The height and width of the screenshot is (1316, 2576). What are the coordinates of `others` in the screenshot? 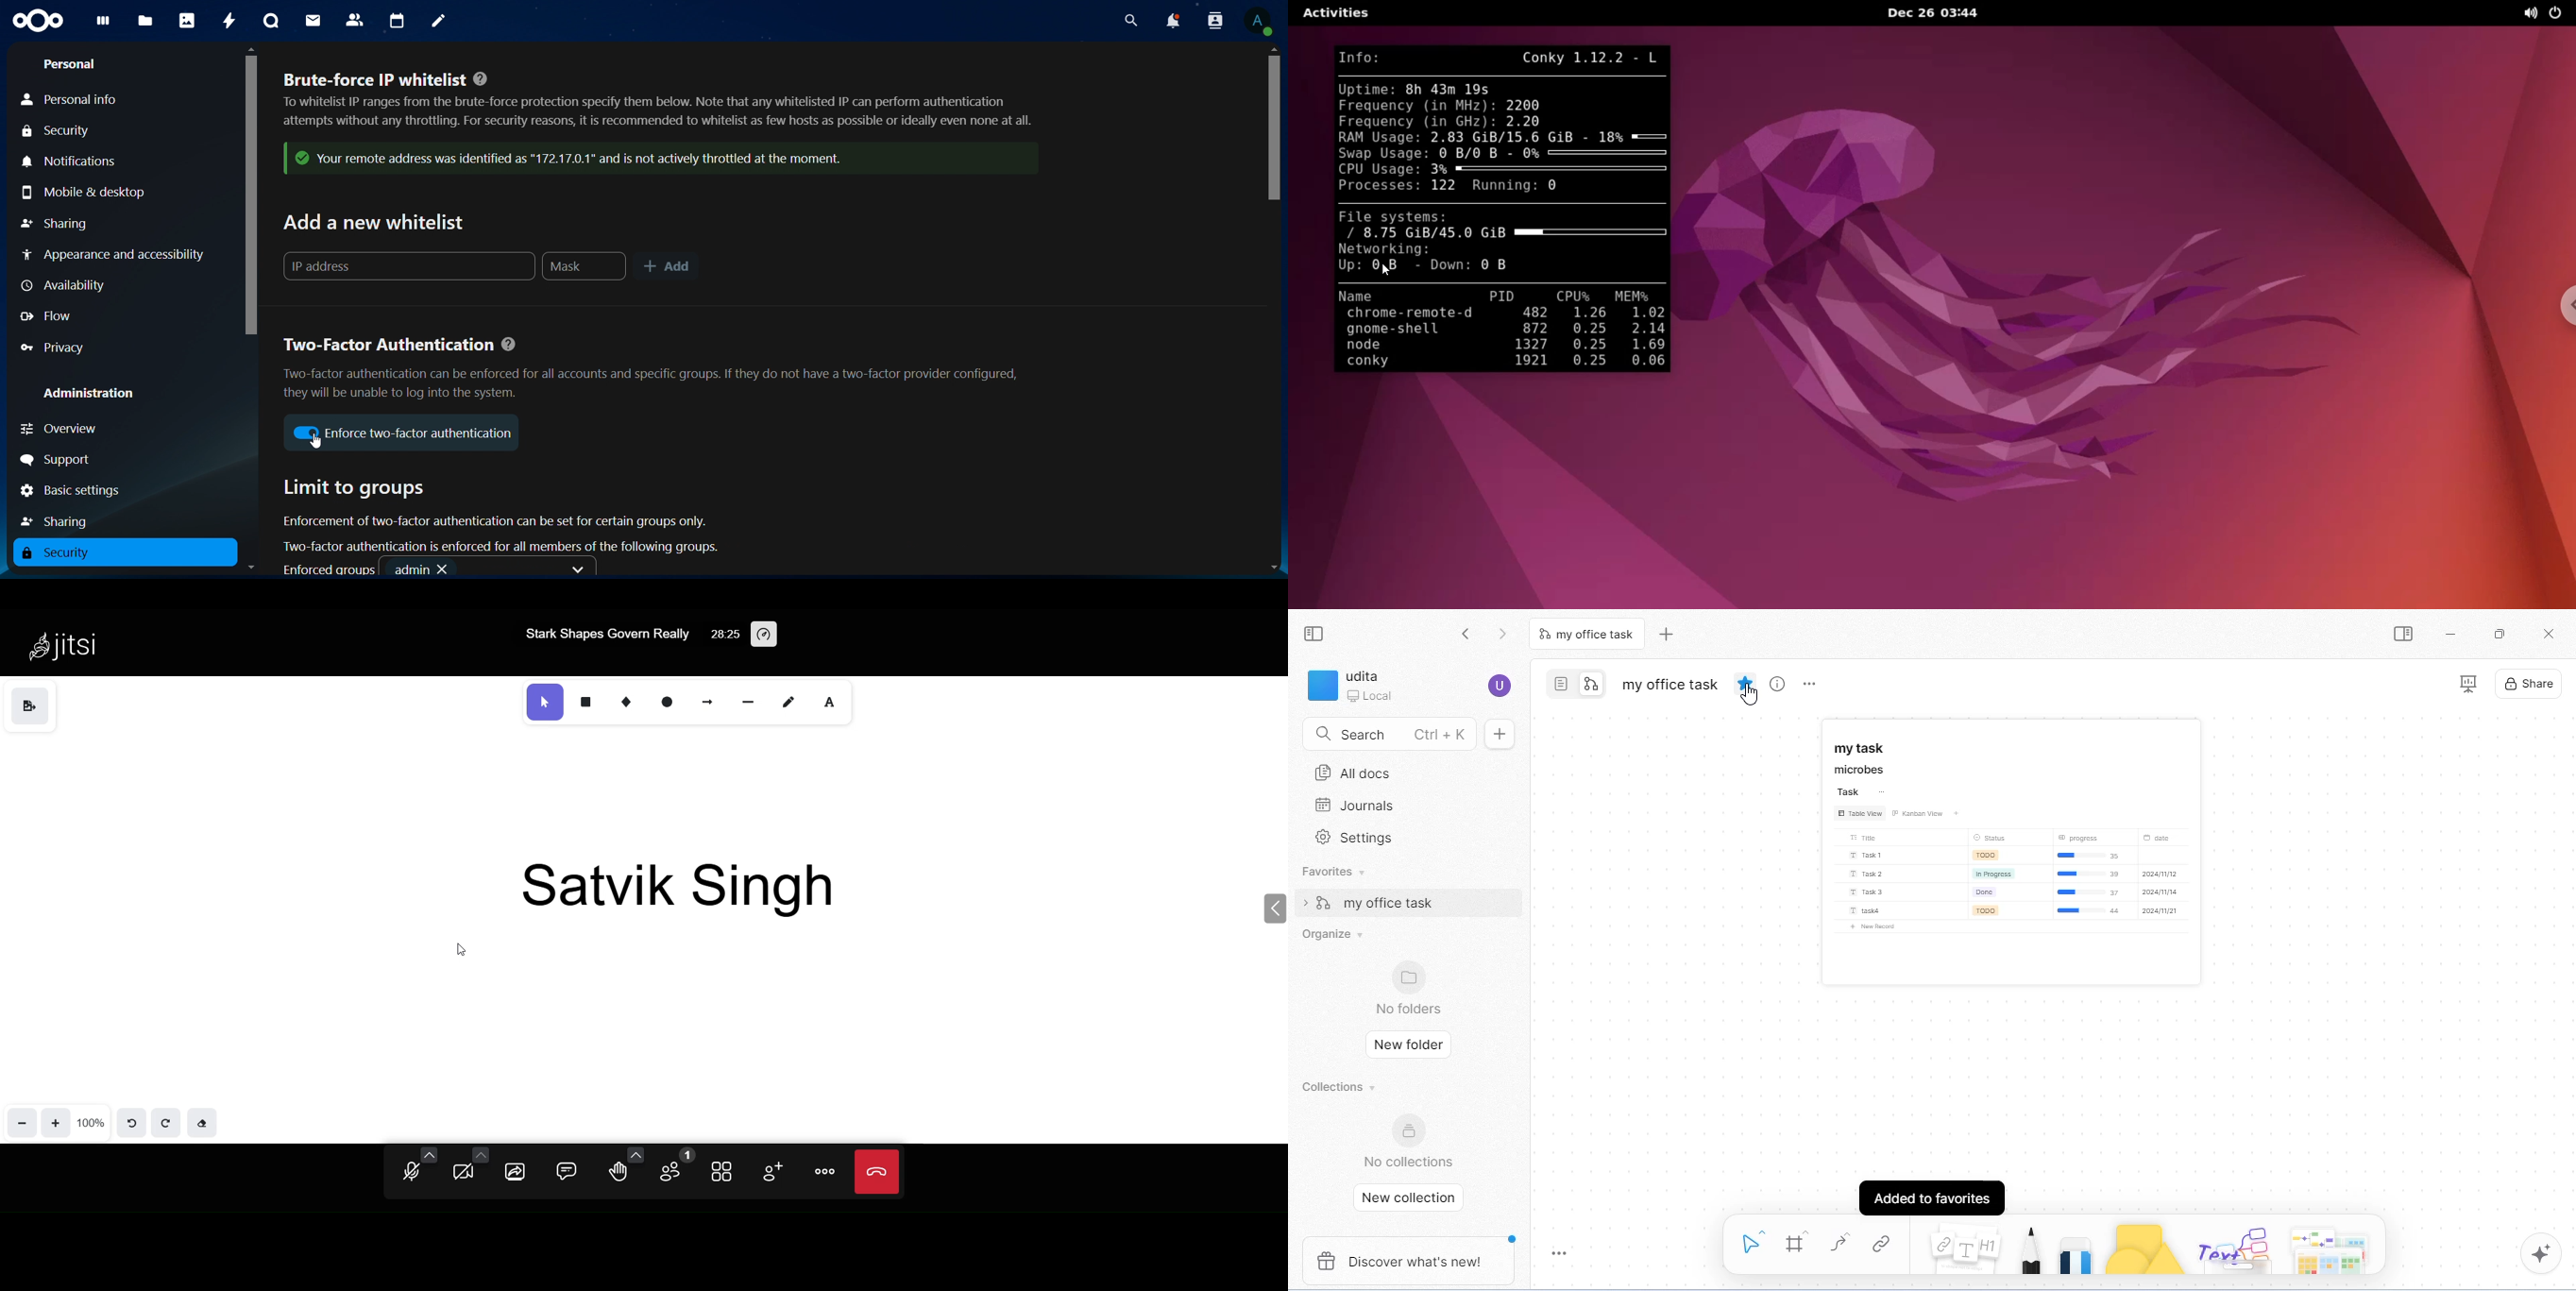 It's located at (2236, 1246).